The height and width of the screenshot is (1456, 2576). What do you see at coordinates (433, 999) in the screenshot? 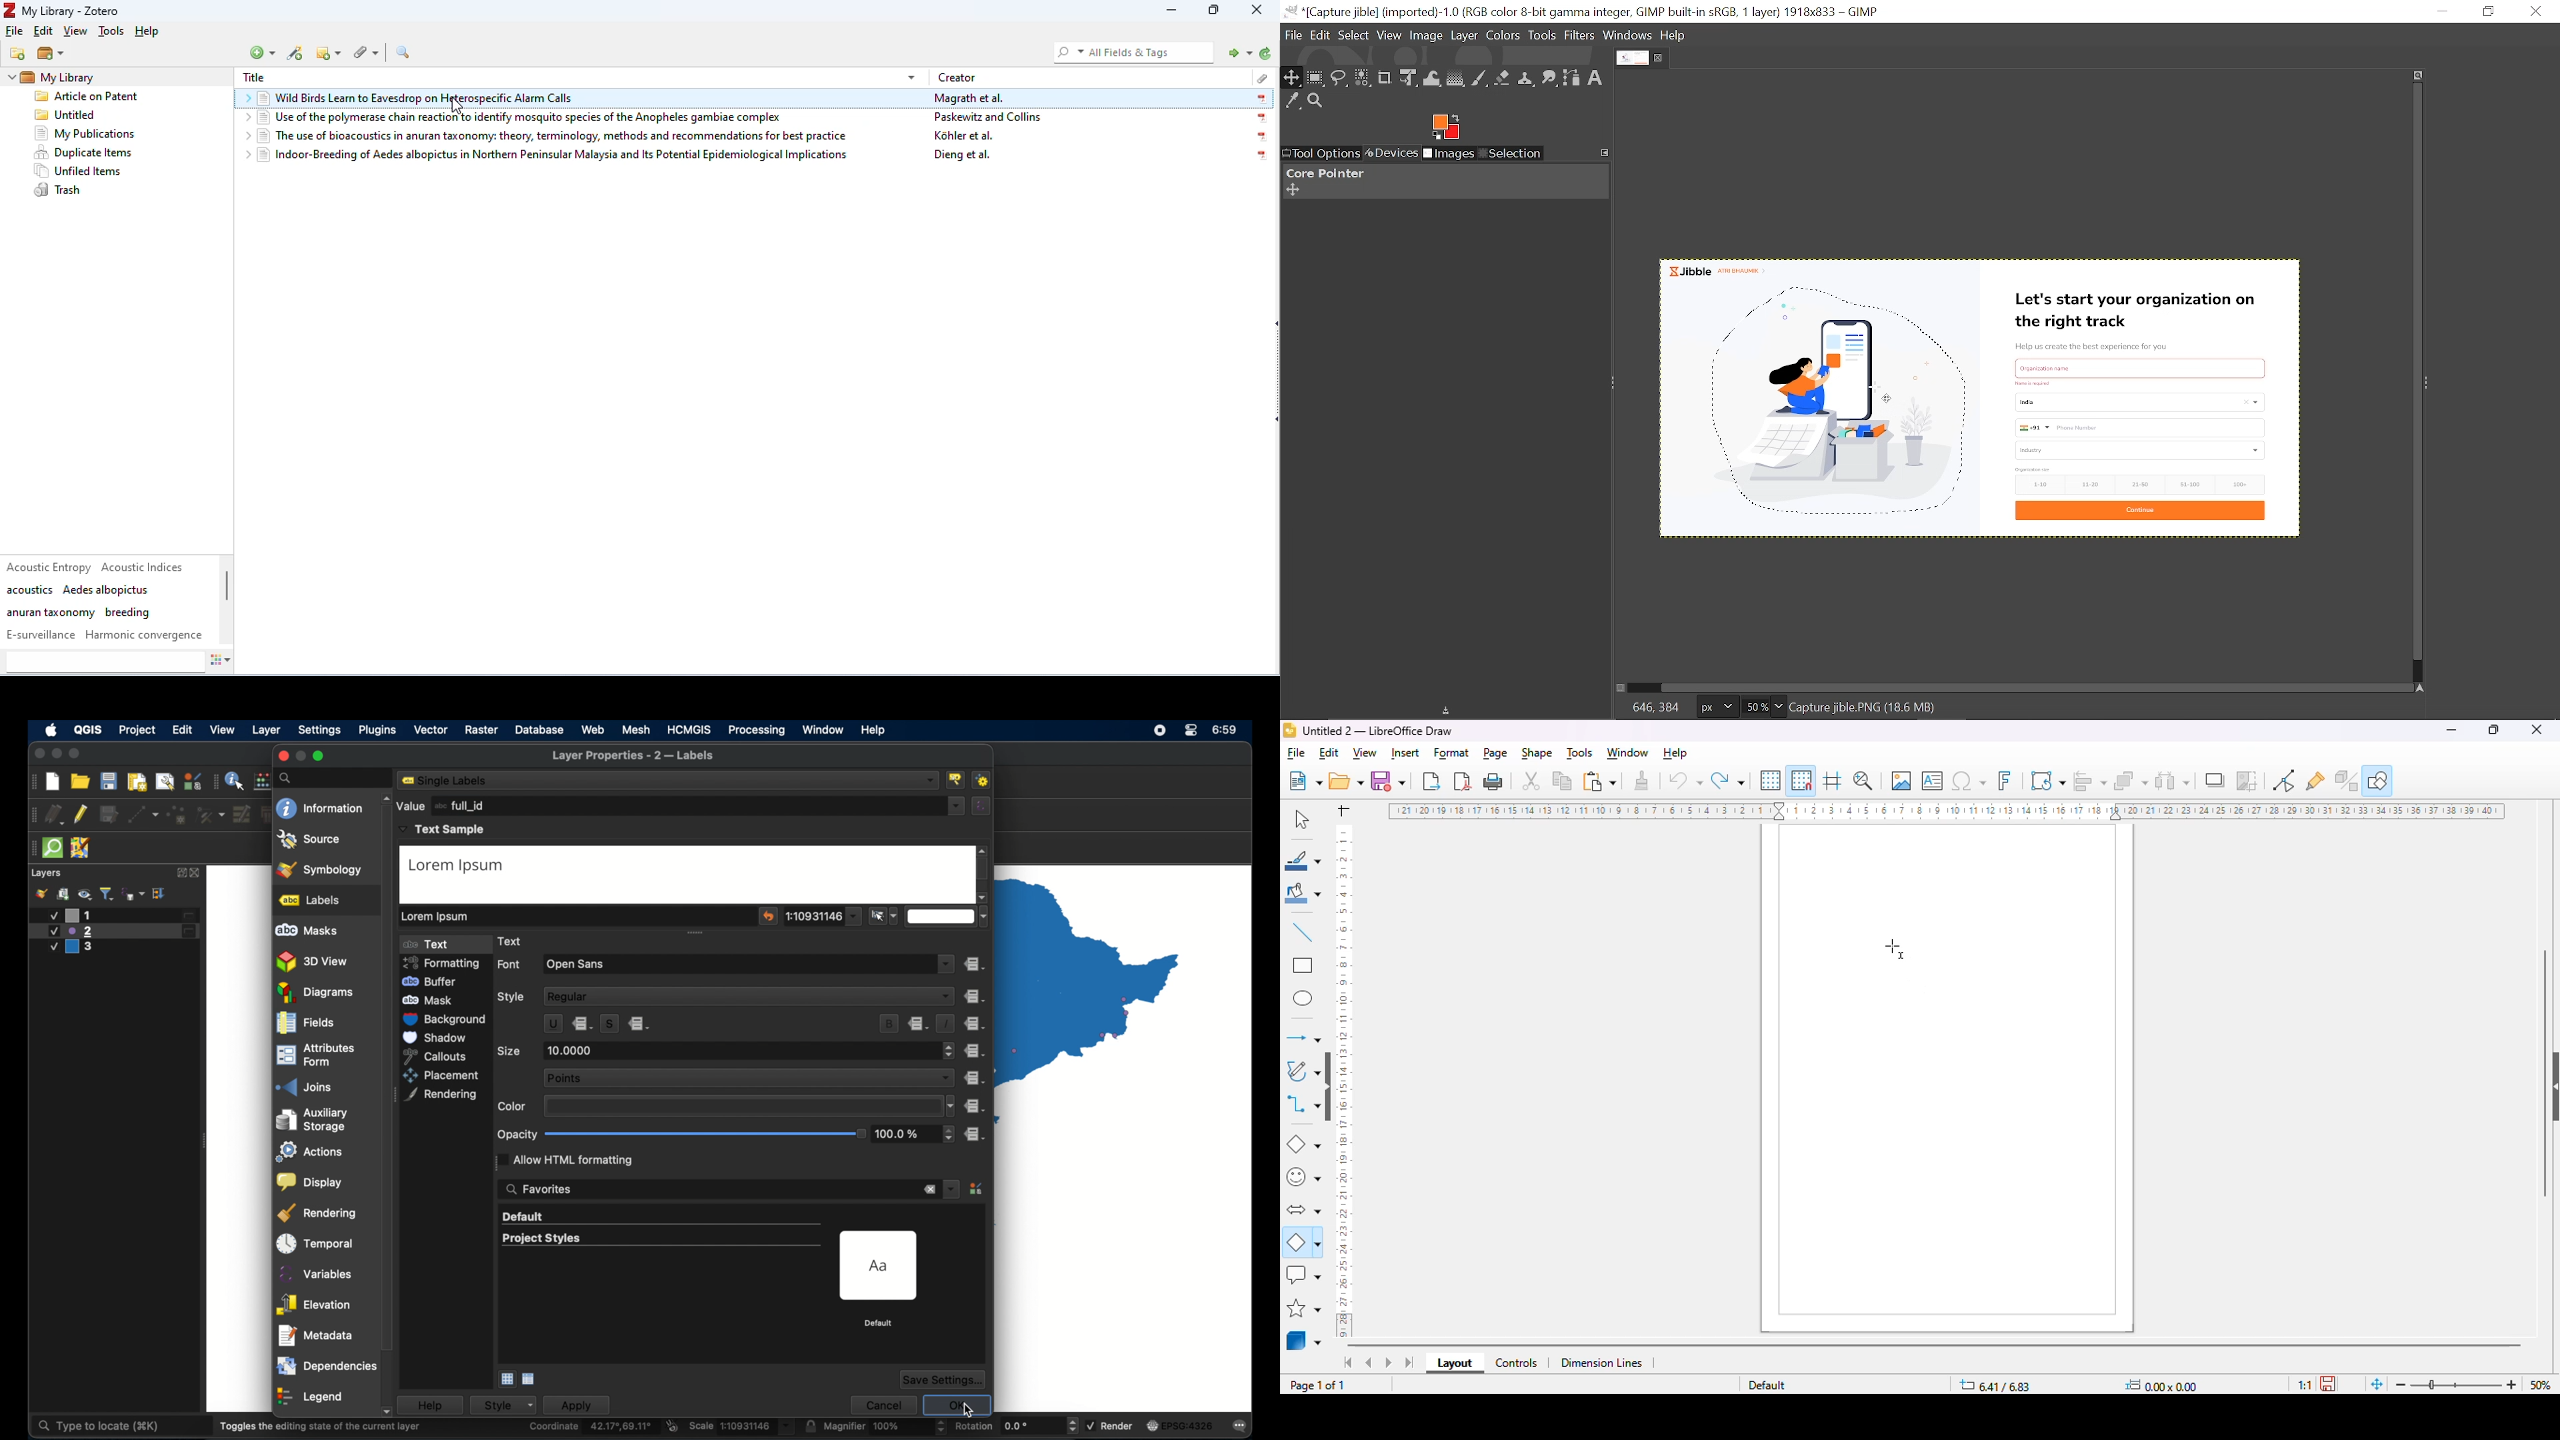
I see `mask` at bounding box center [433, 999].